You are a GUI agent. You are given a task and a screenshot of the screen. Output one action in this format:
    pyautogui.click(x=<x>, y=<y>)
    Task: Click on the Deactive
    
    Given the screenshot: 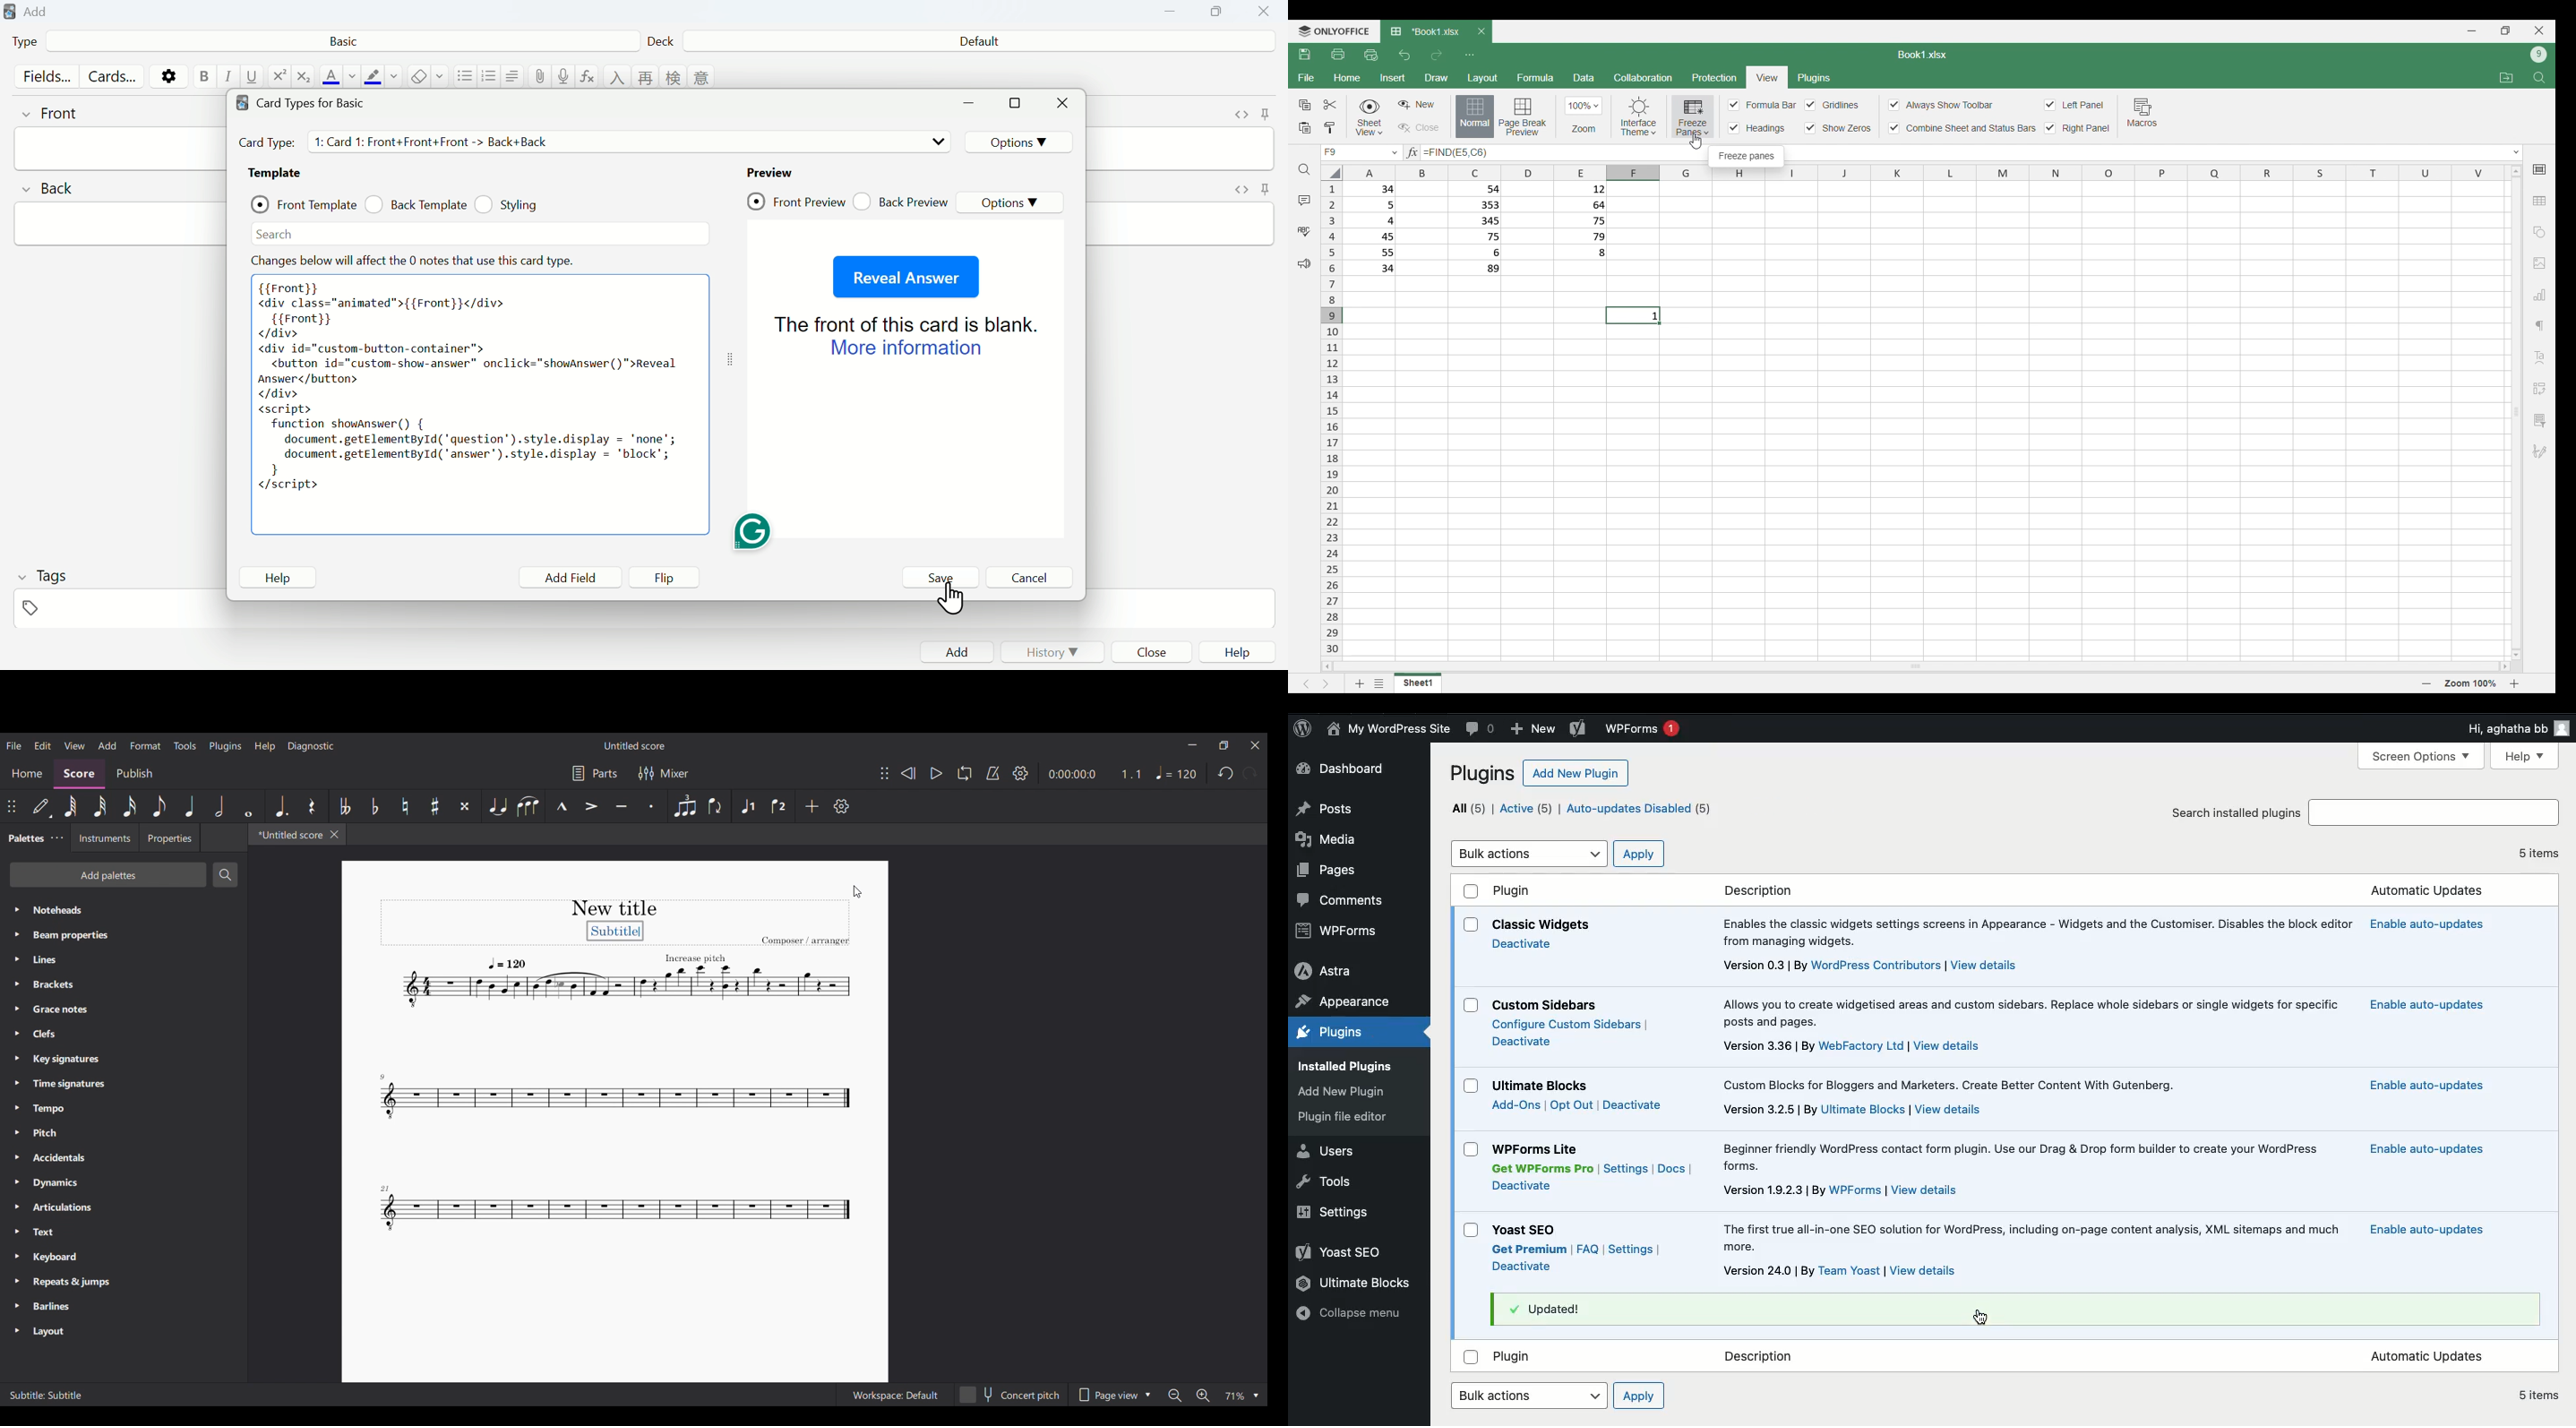 What is the action you would take?
    pyautogui.click(x=1524, y=1185)
    